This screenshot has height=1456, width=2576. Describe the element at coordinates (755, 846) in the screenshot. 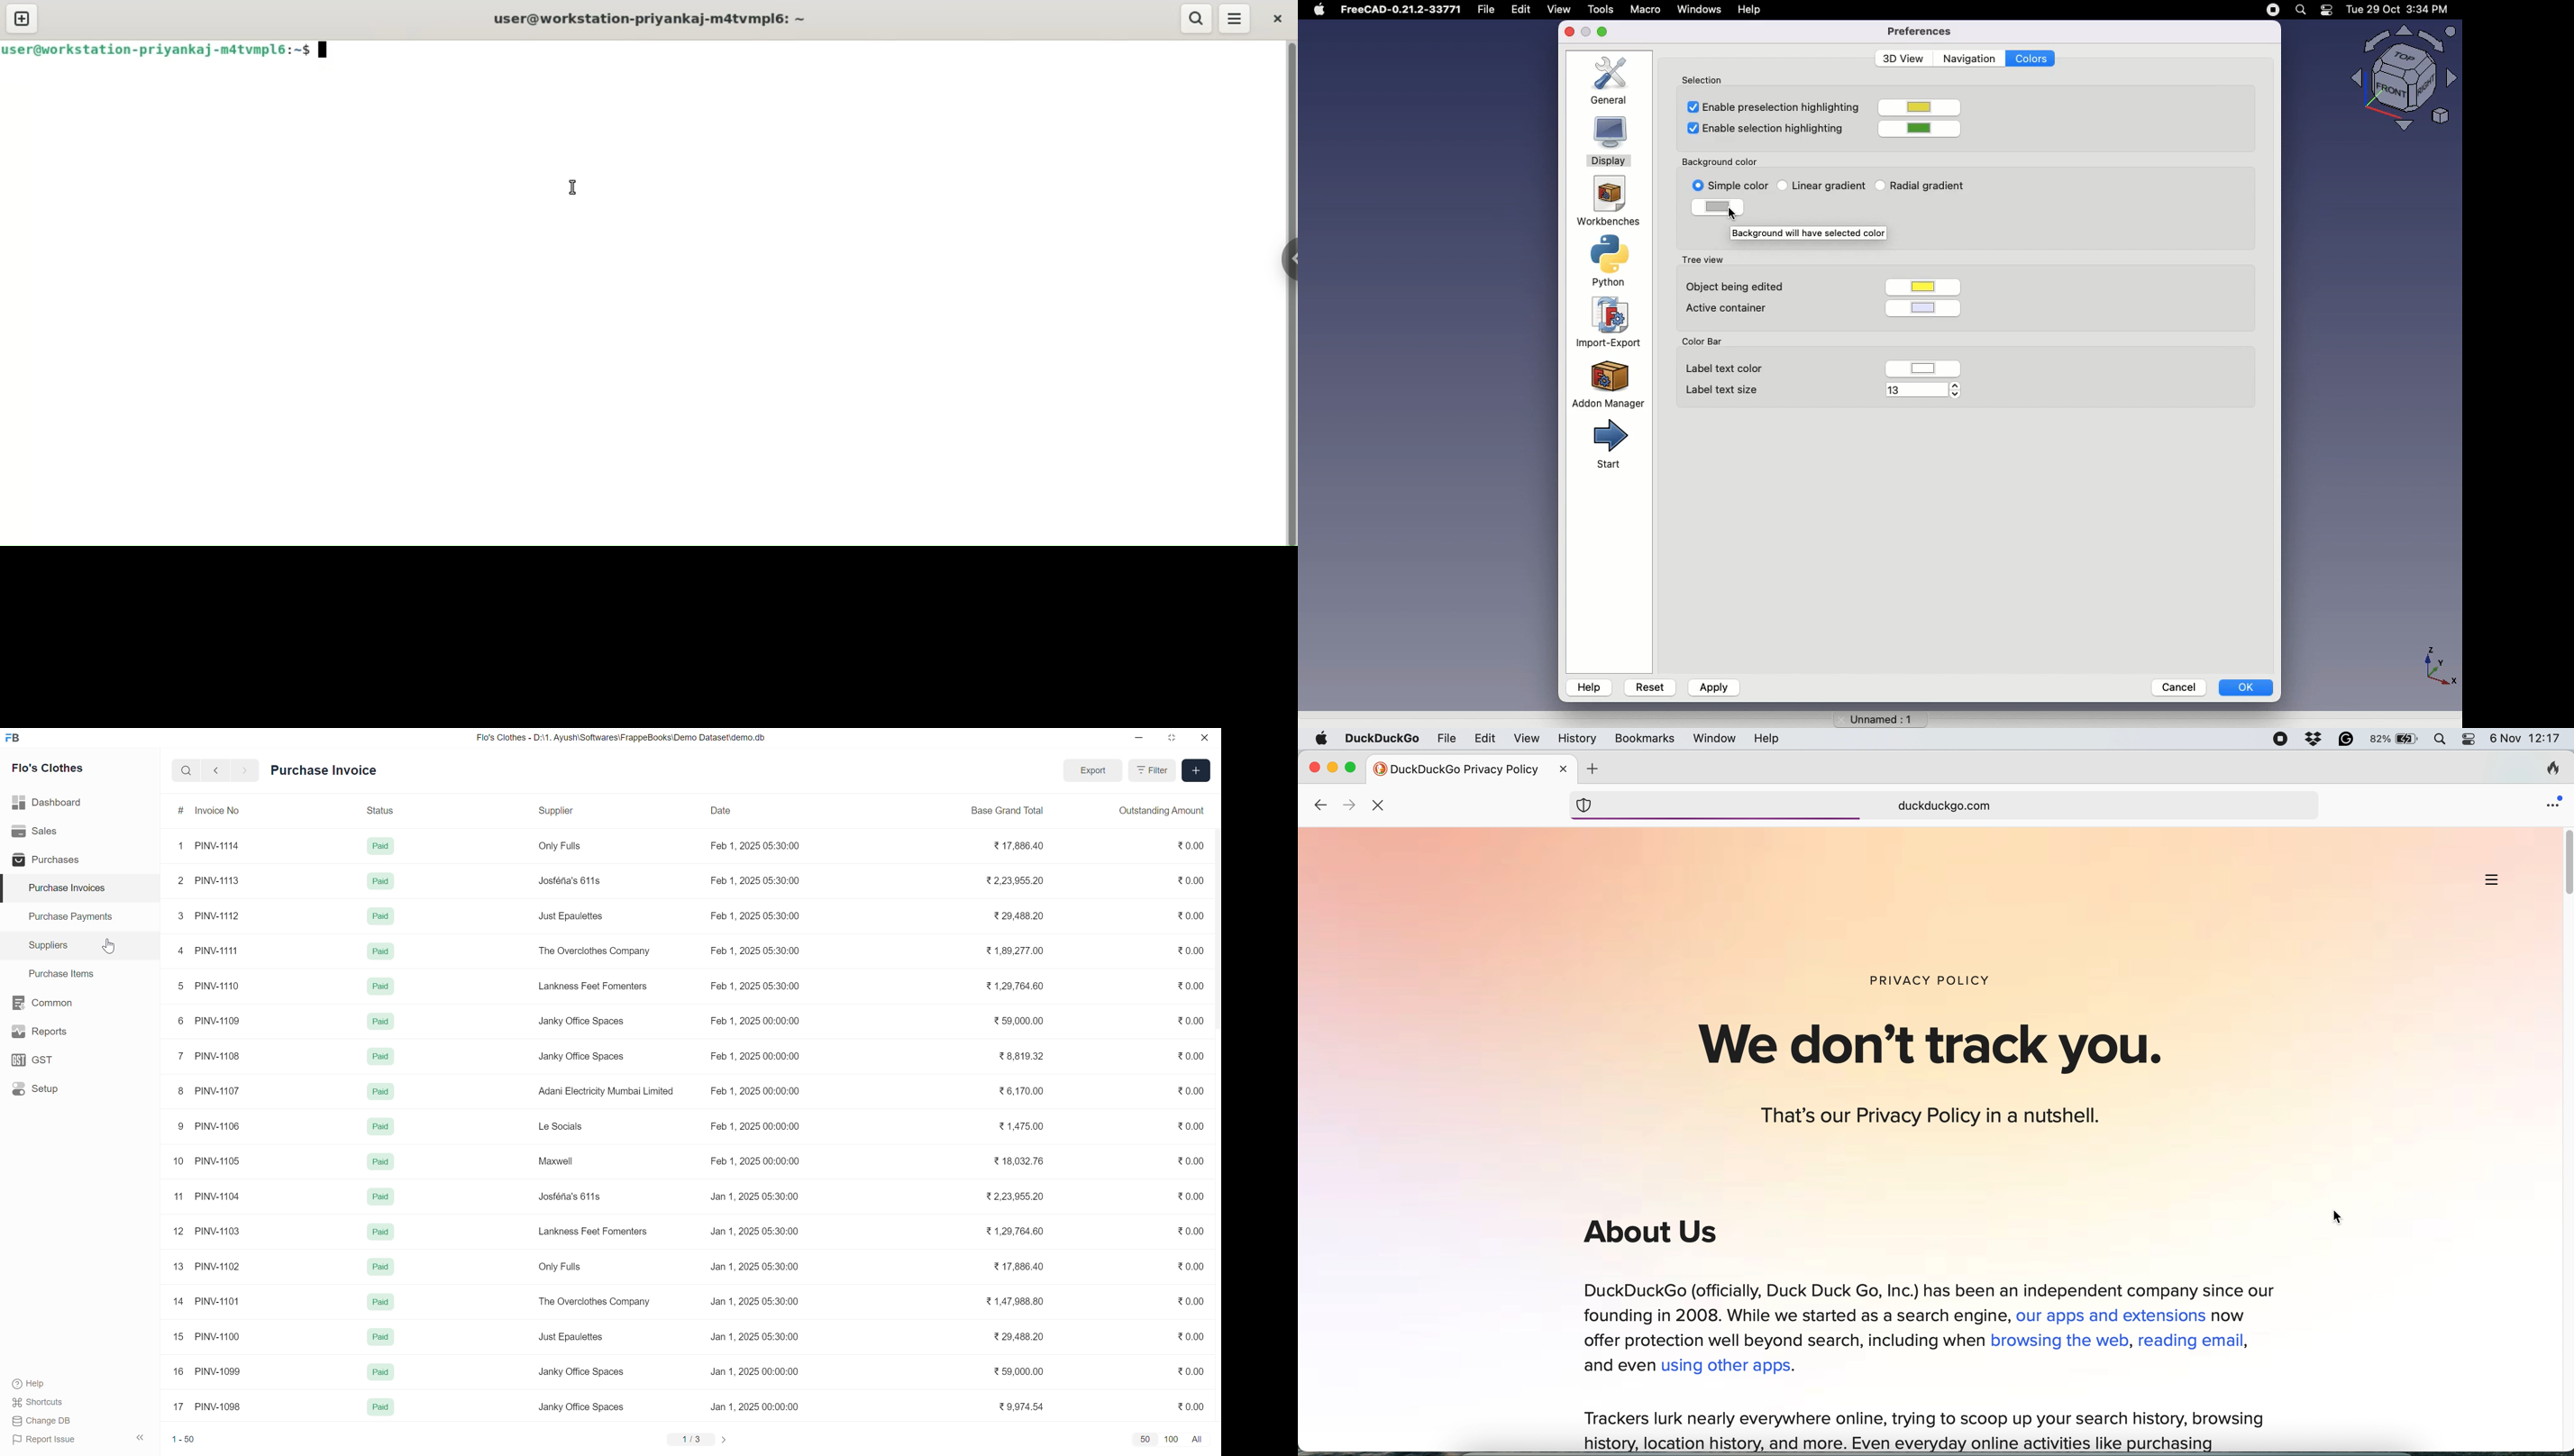

I see `Feb 1, 2025 05:30:00` at that location.